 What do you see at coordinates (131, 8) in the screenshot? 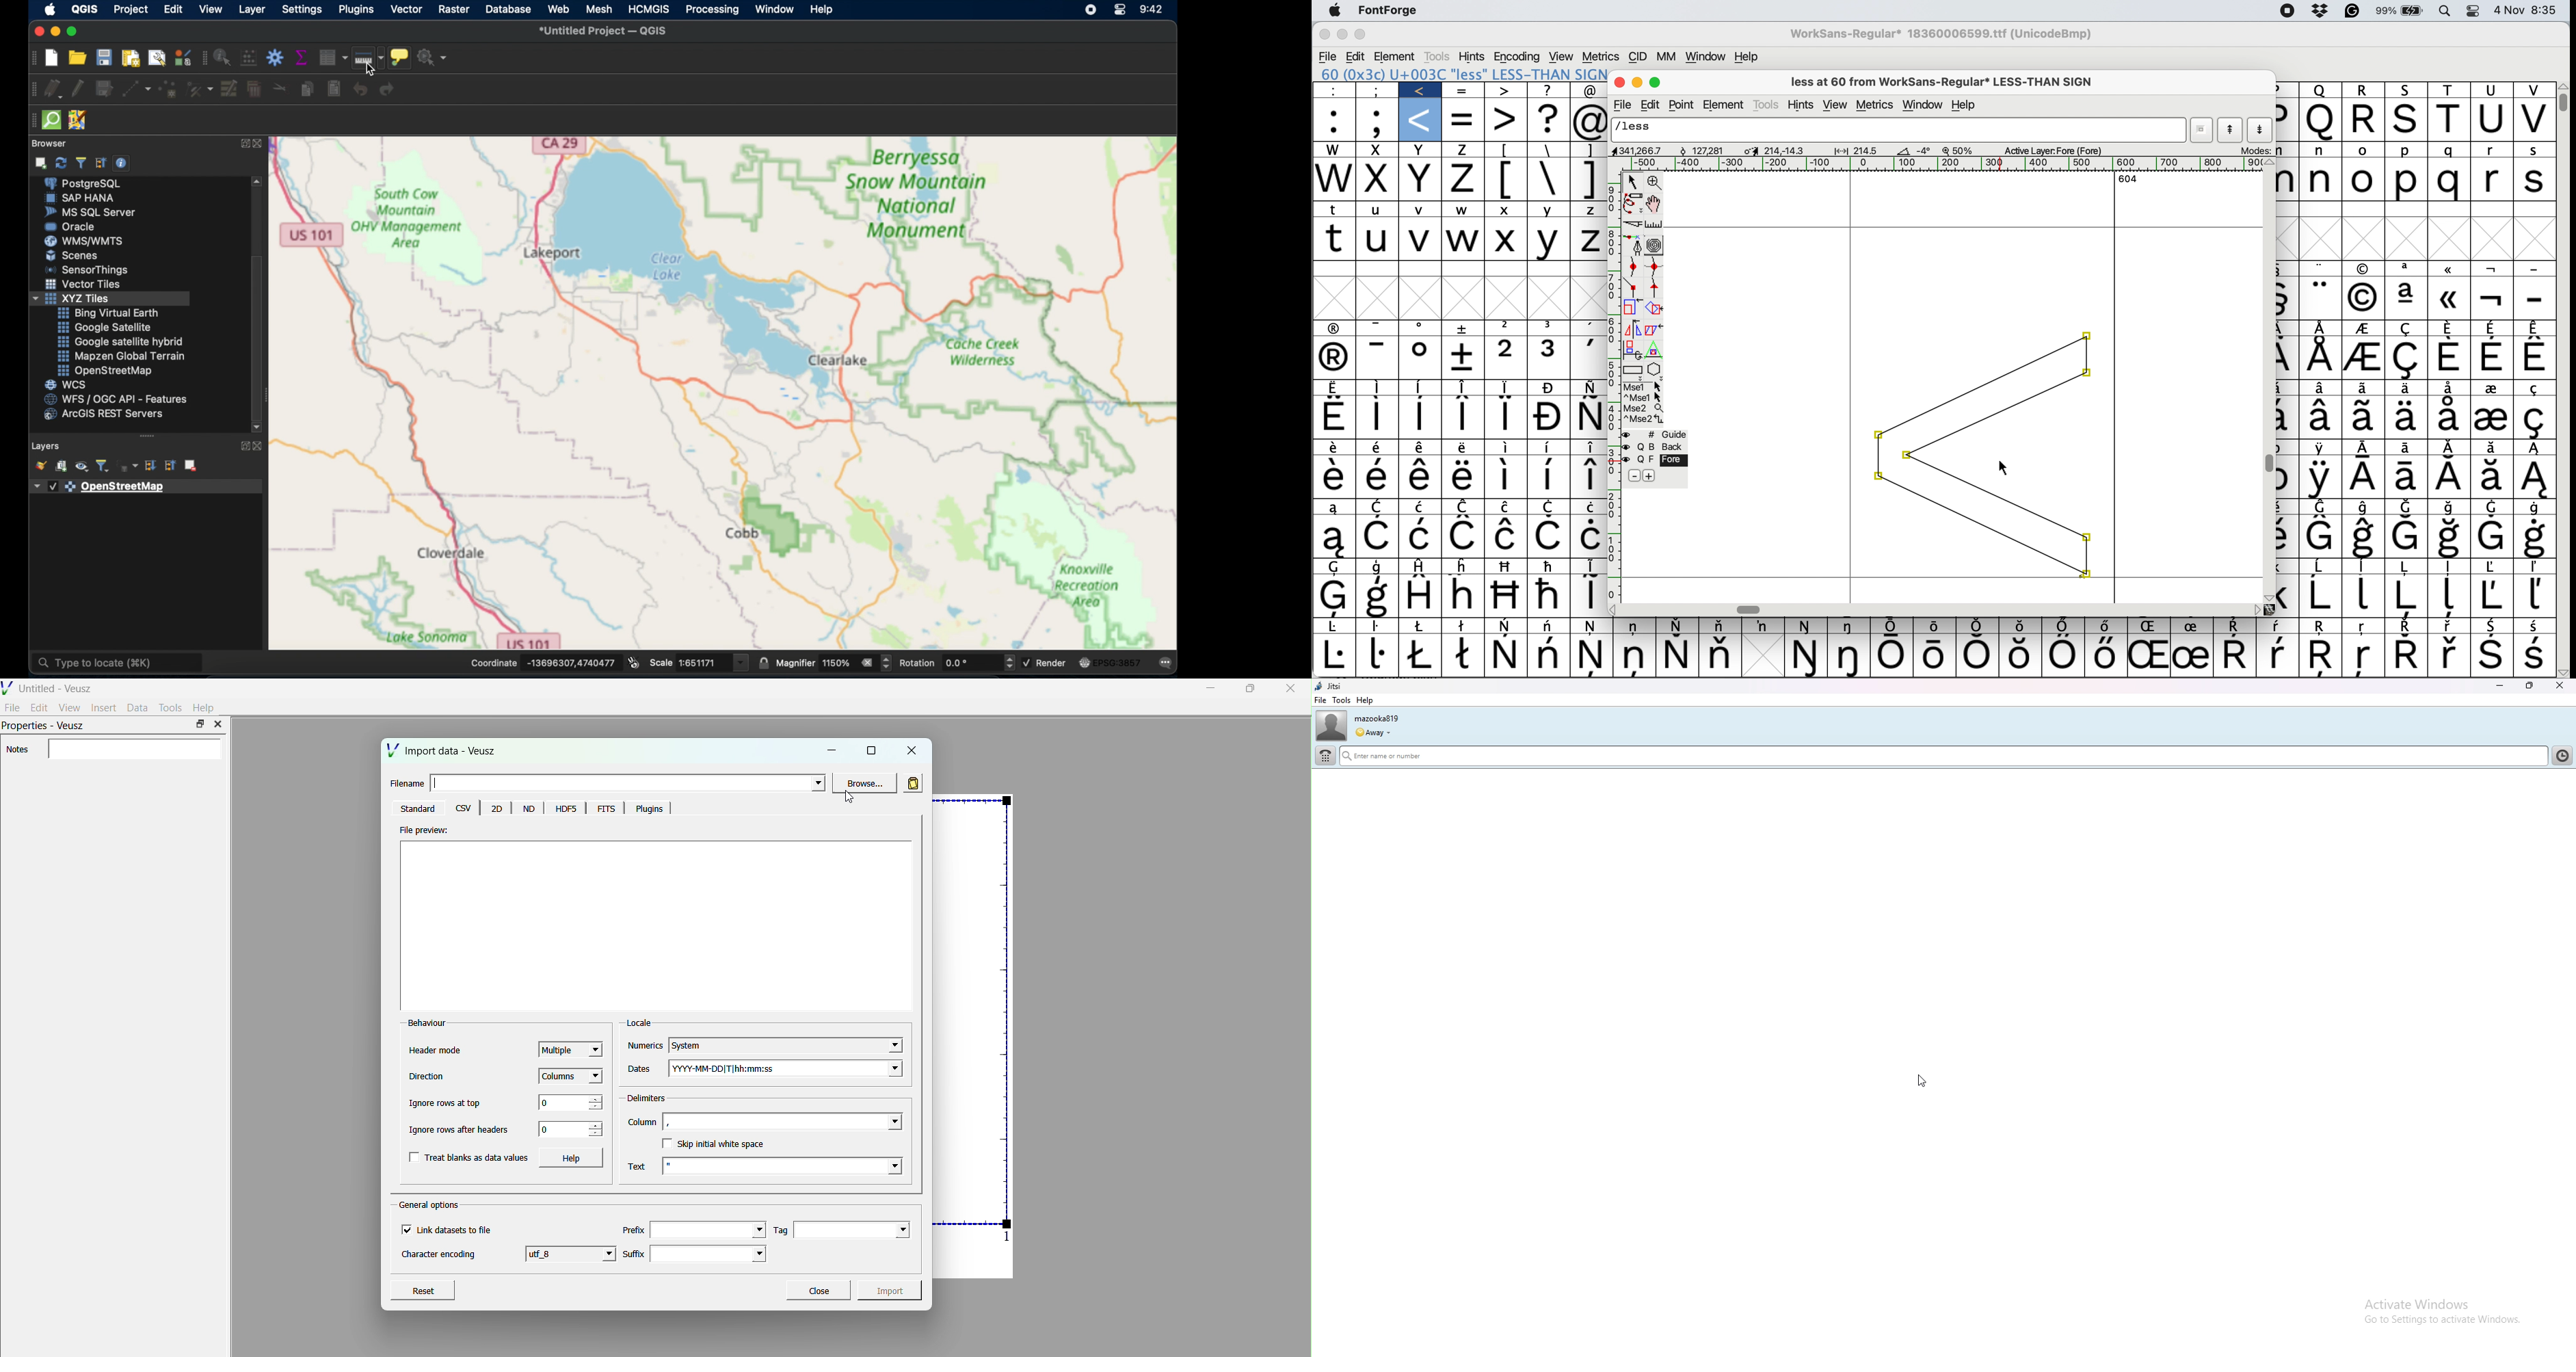
I see `project` at bounding box center [131, 8].